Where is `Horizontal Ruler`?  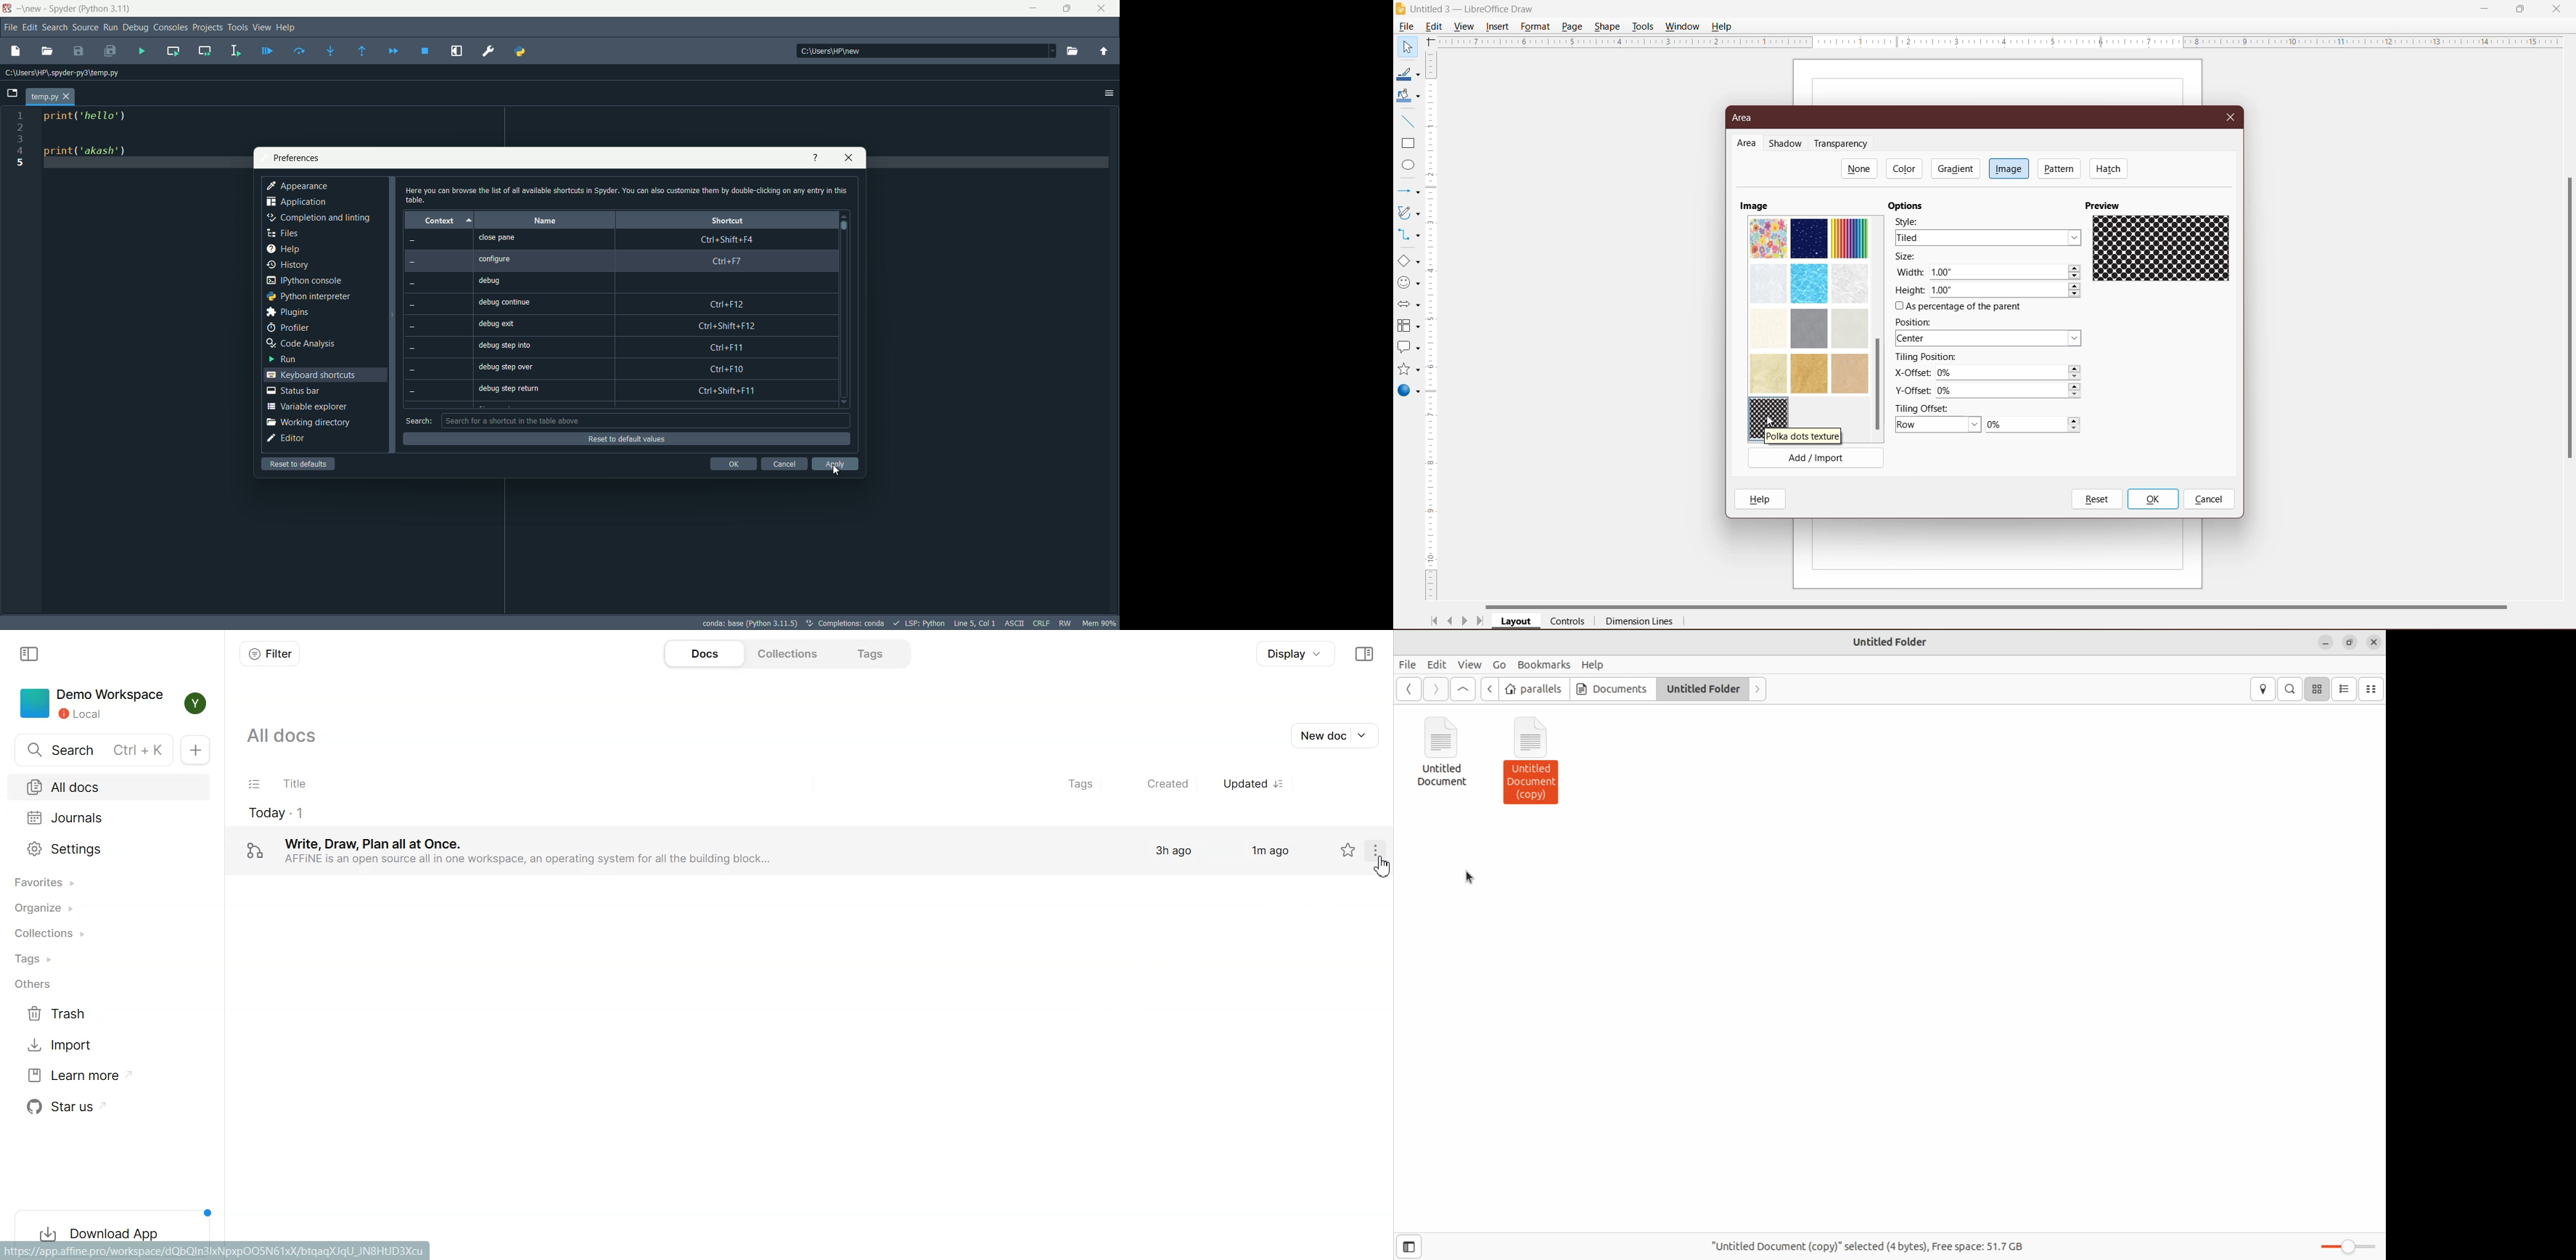
Horizontal Ruler is located at coordinates (2000, 41).